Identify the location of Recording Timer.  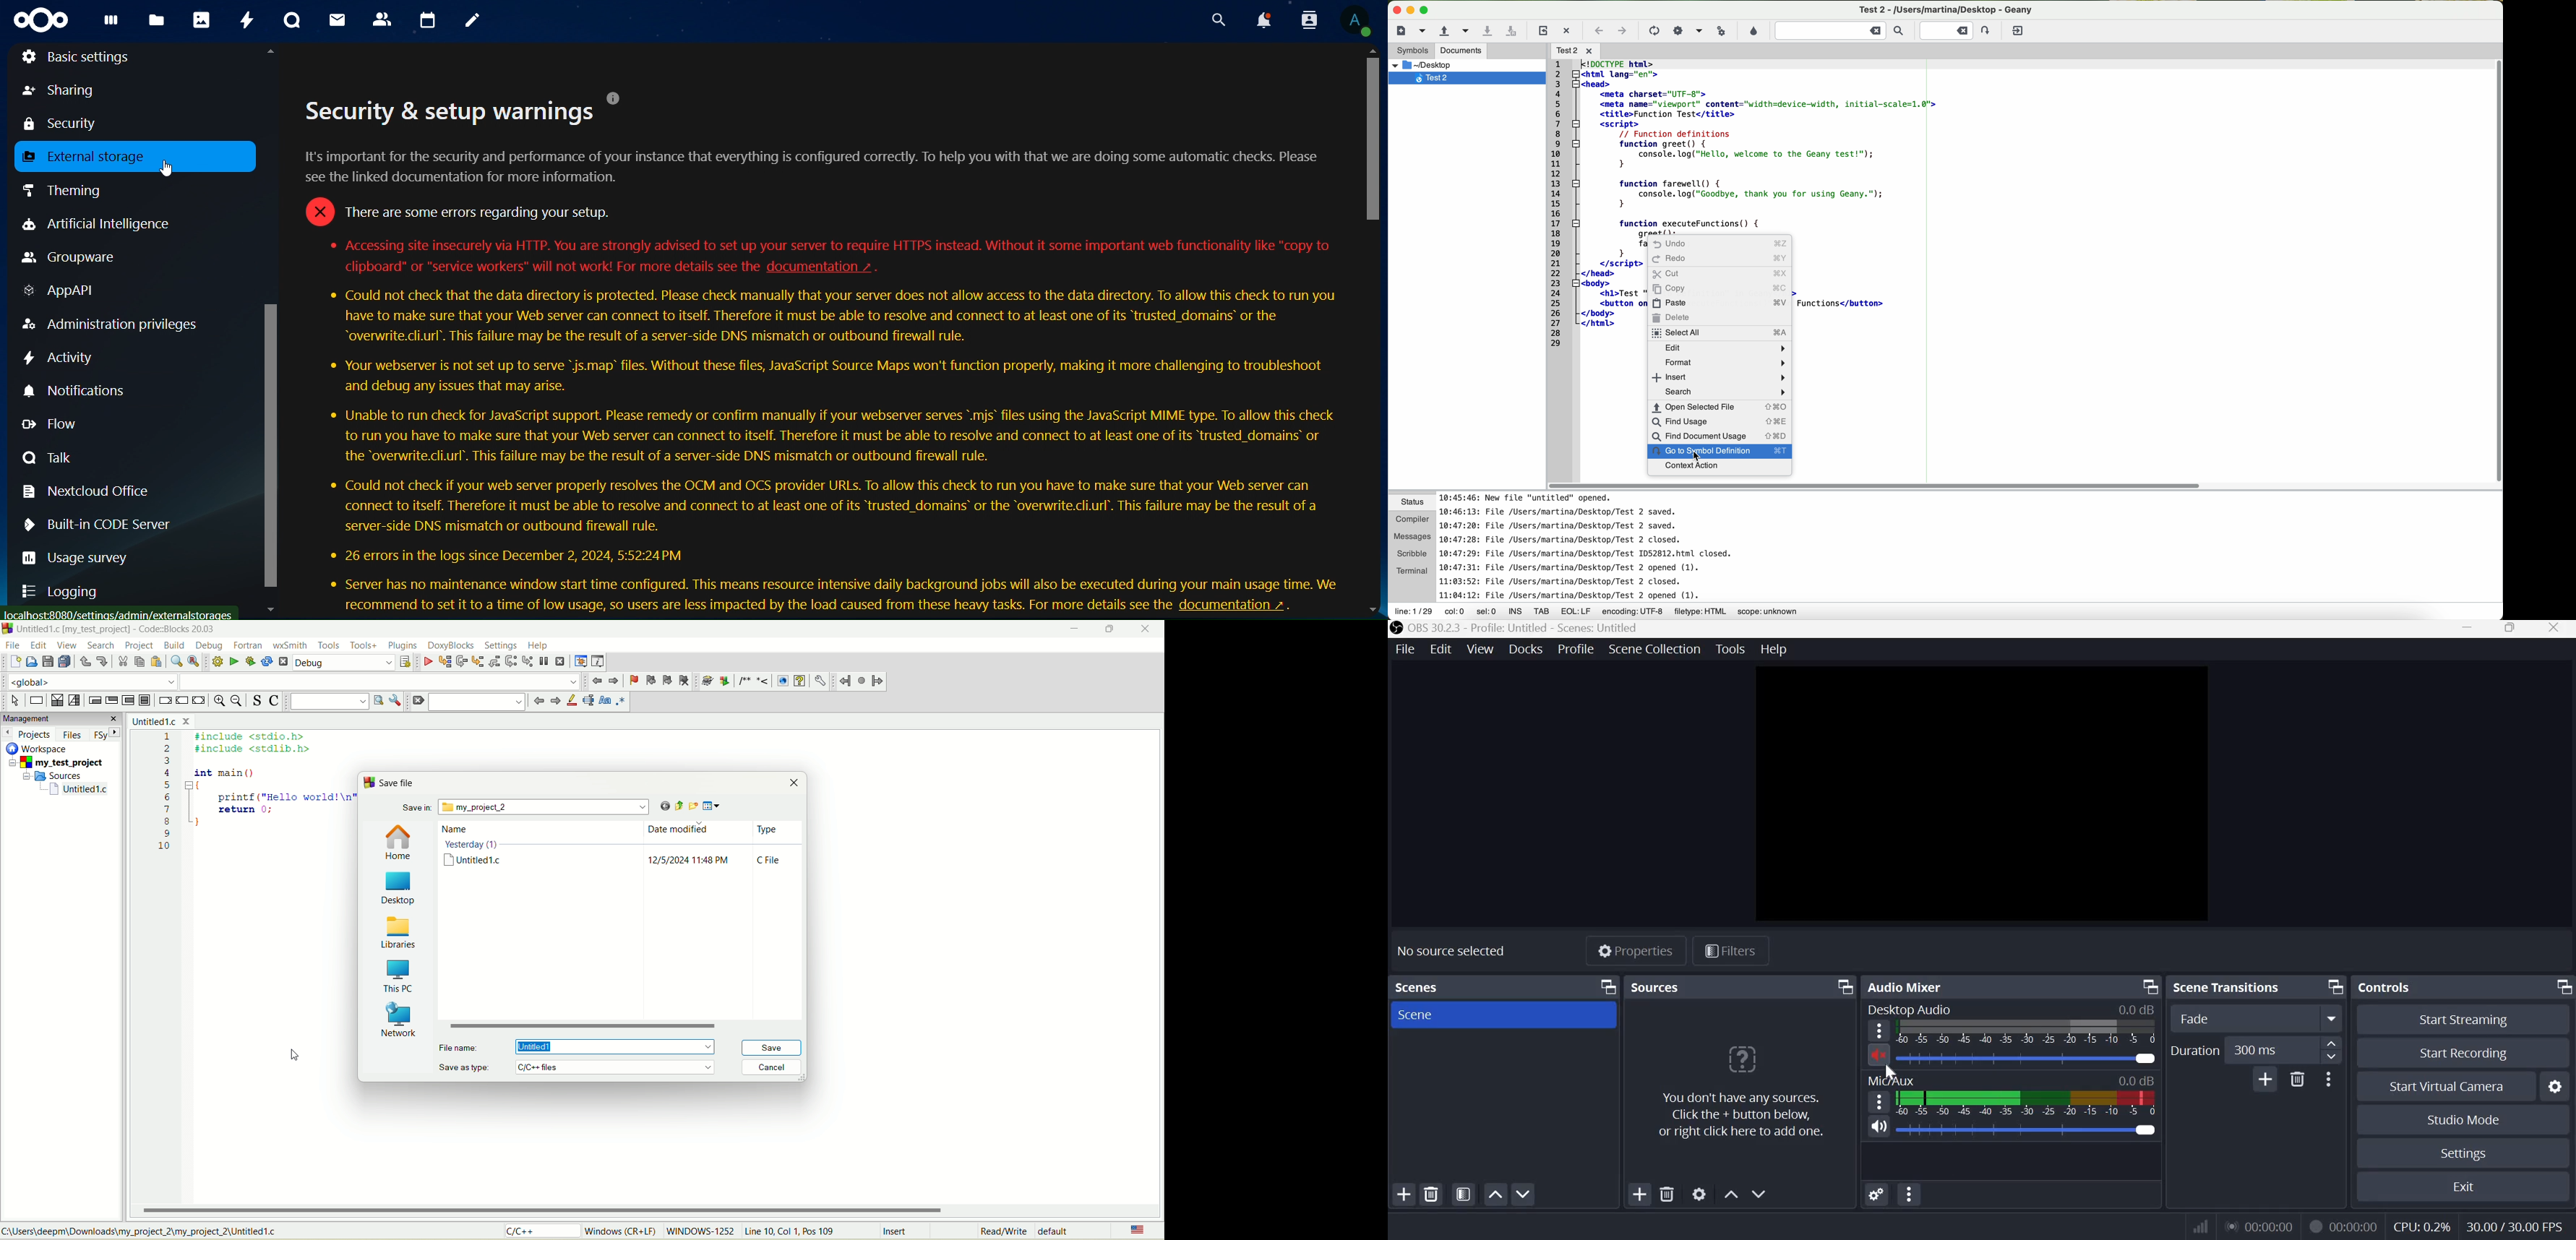
(2355, 1225).